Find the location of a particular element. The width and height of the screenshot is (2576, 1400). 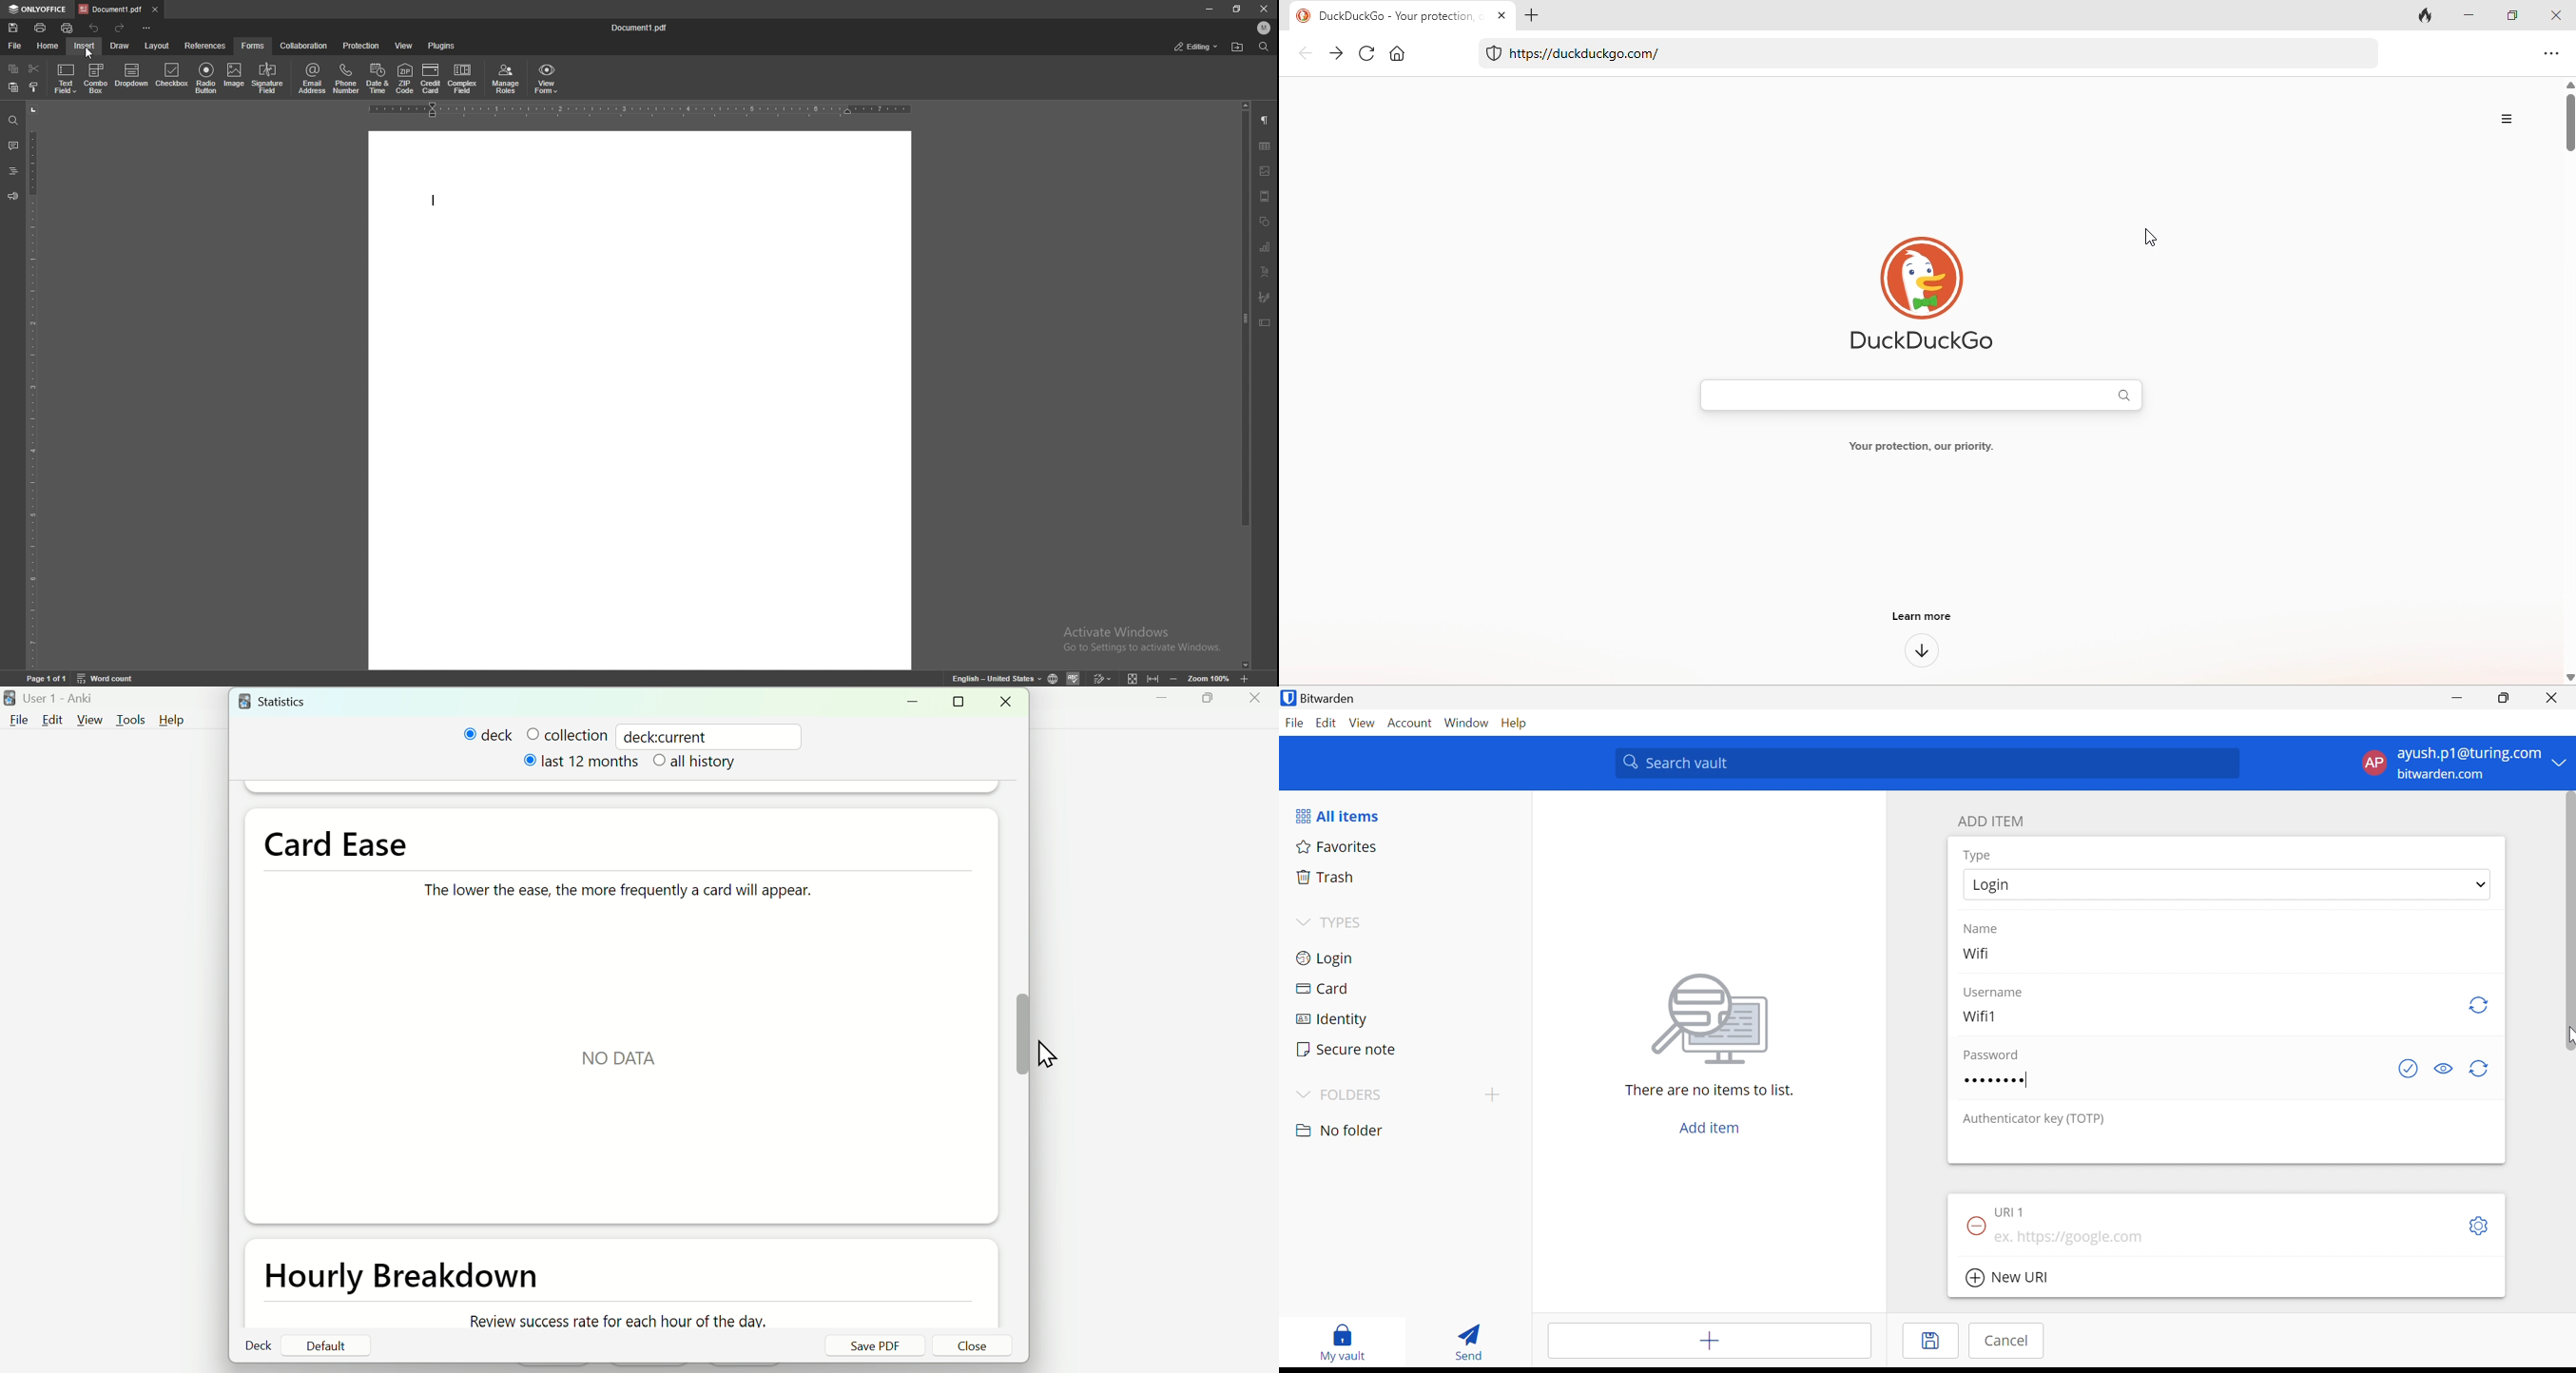

profile is located at coordinates (1265, 28).